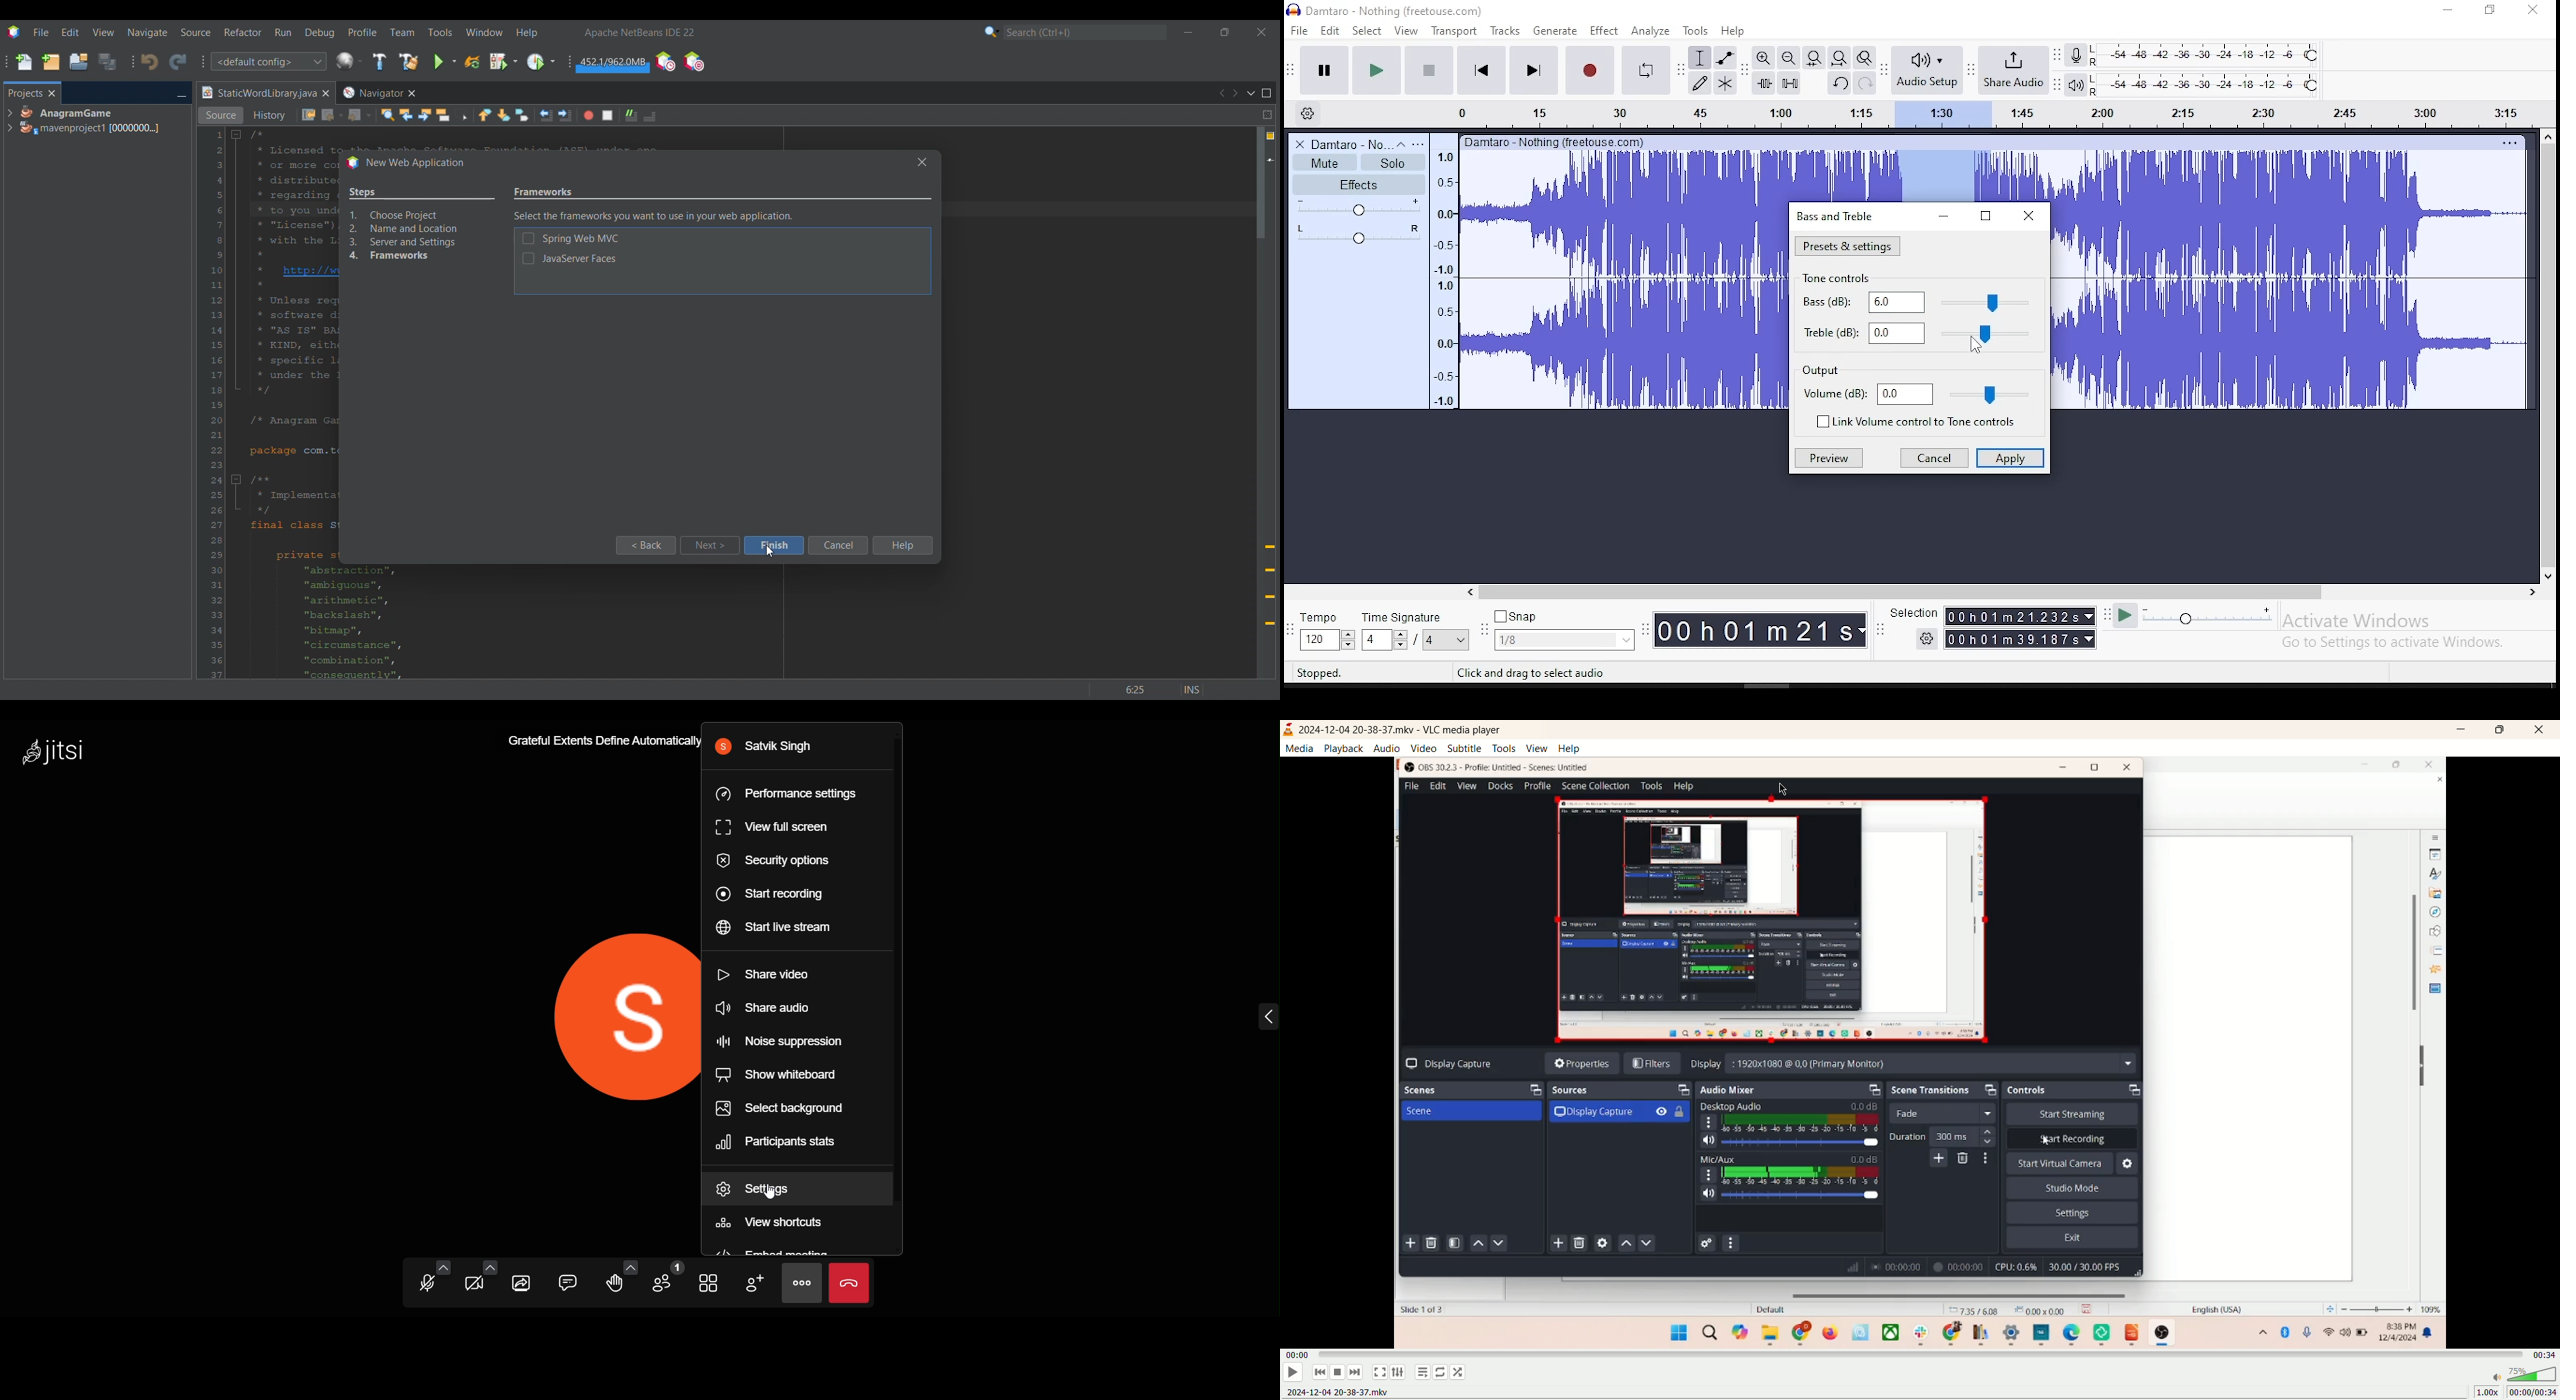 This screenshot has height=1400, width=2576. Describe the element at coordinates (2125, 616) in the screenshot. I see `Play` at that location.